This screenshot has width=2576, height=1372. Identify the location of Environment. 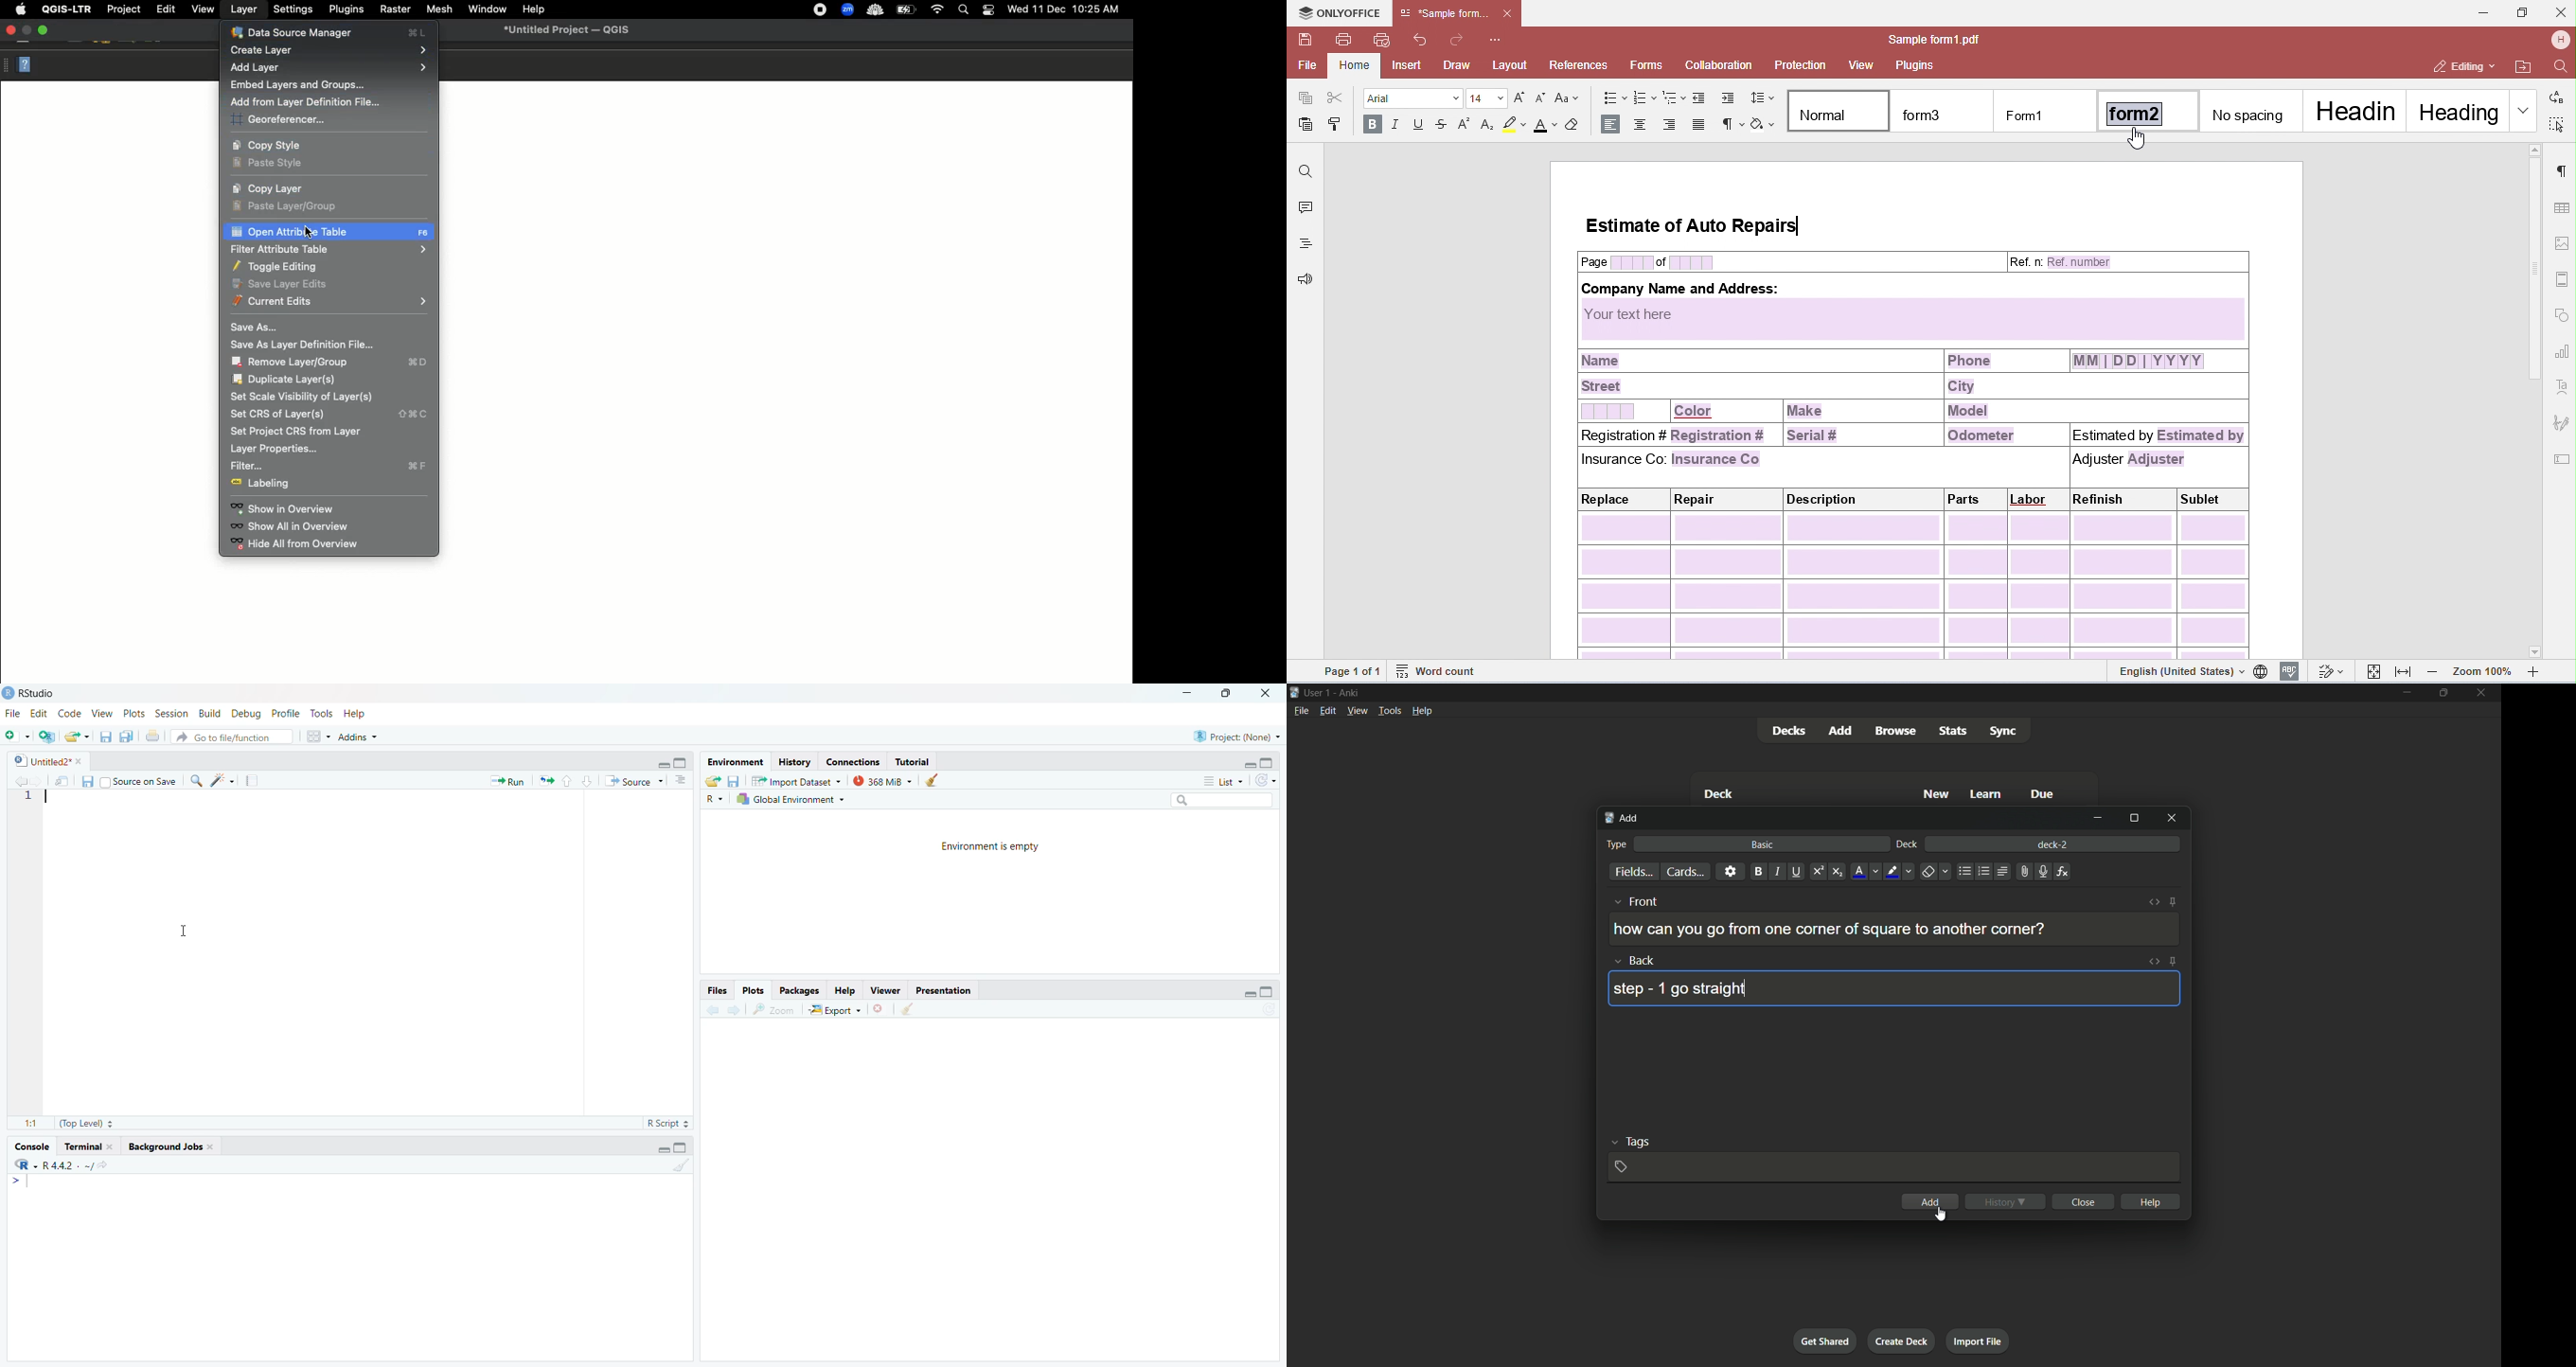
(735, 760).